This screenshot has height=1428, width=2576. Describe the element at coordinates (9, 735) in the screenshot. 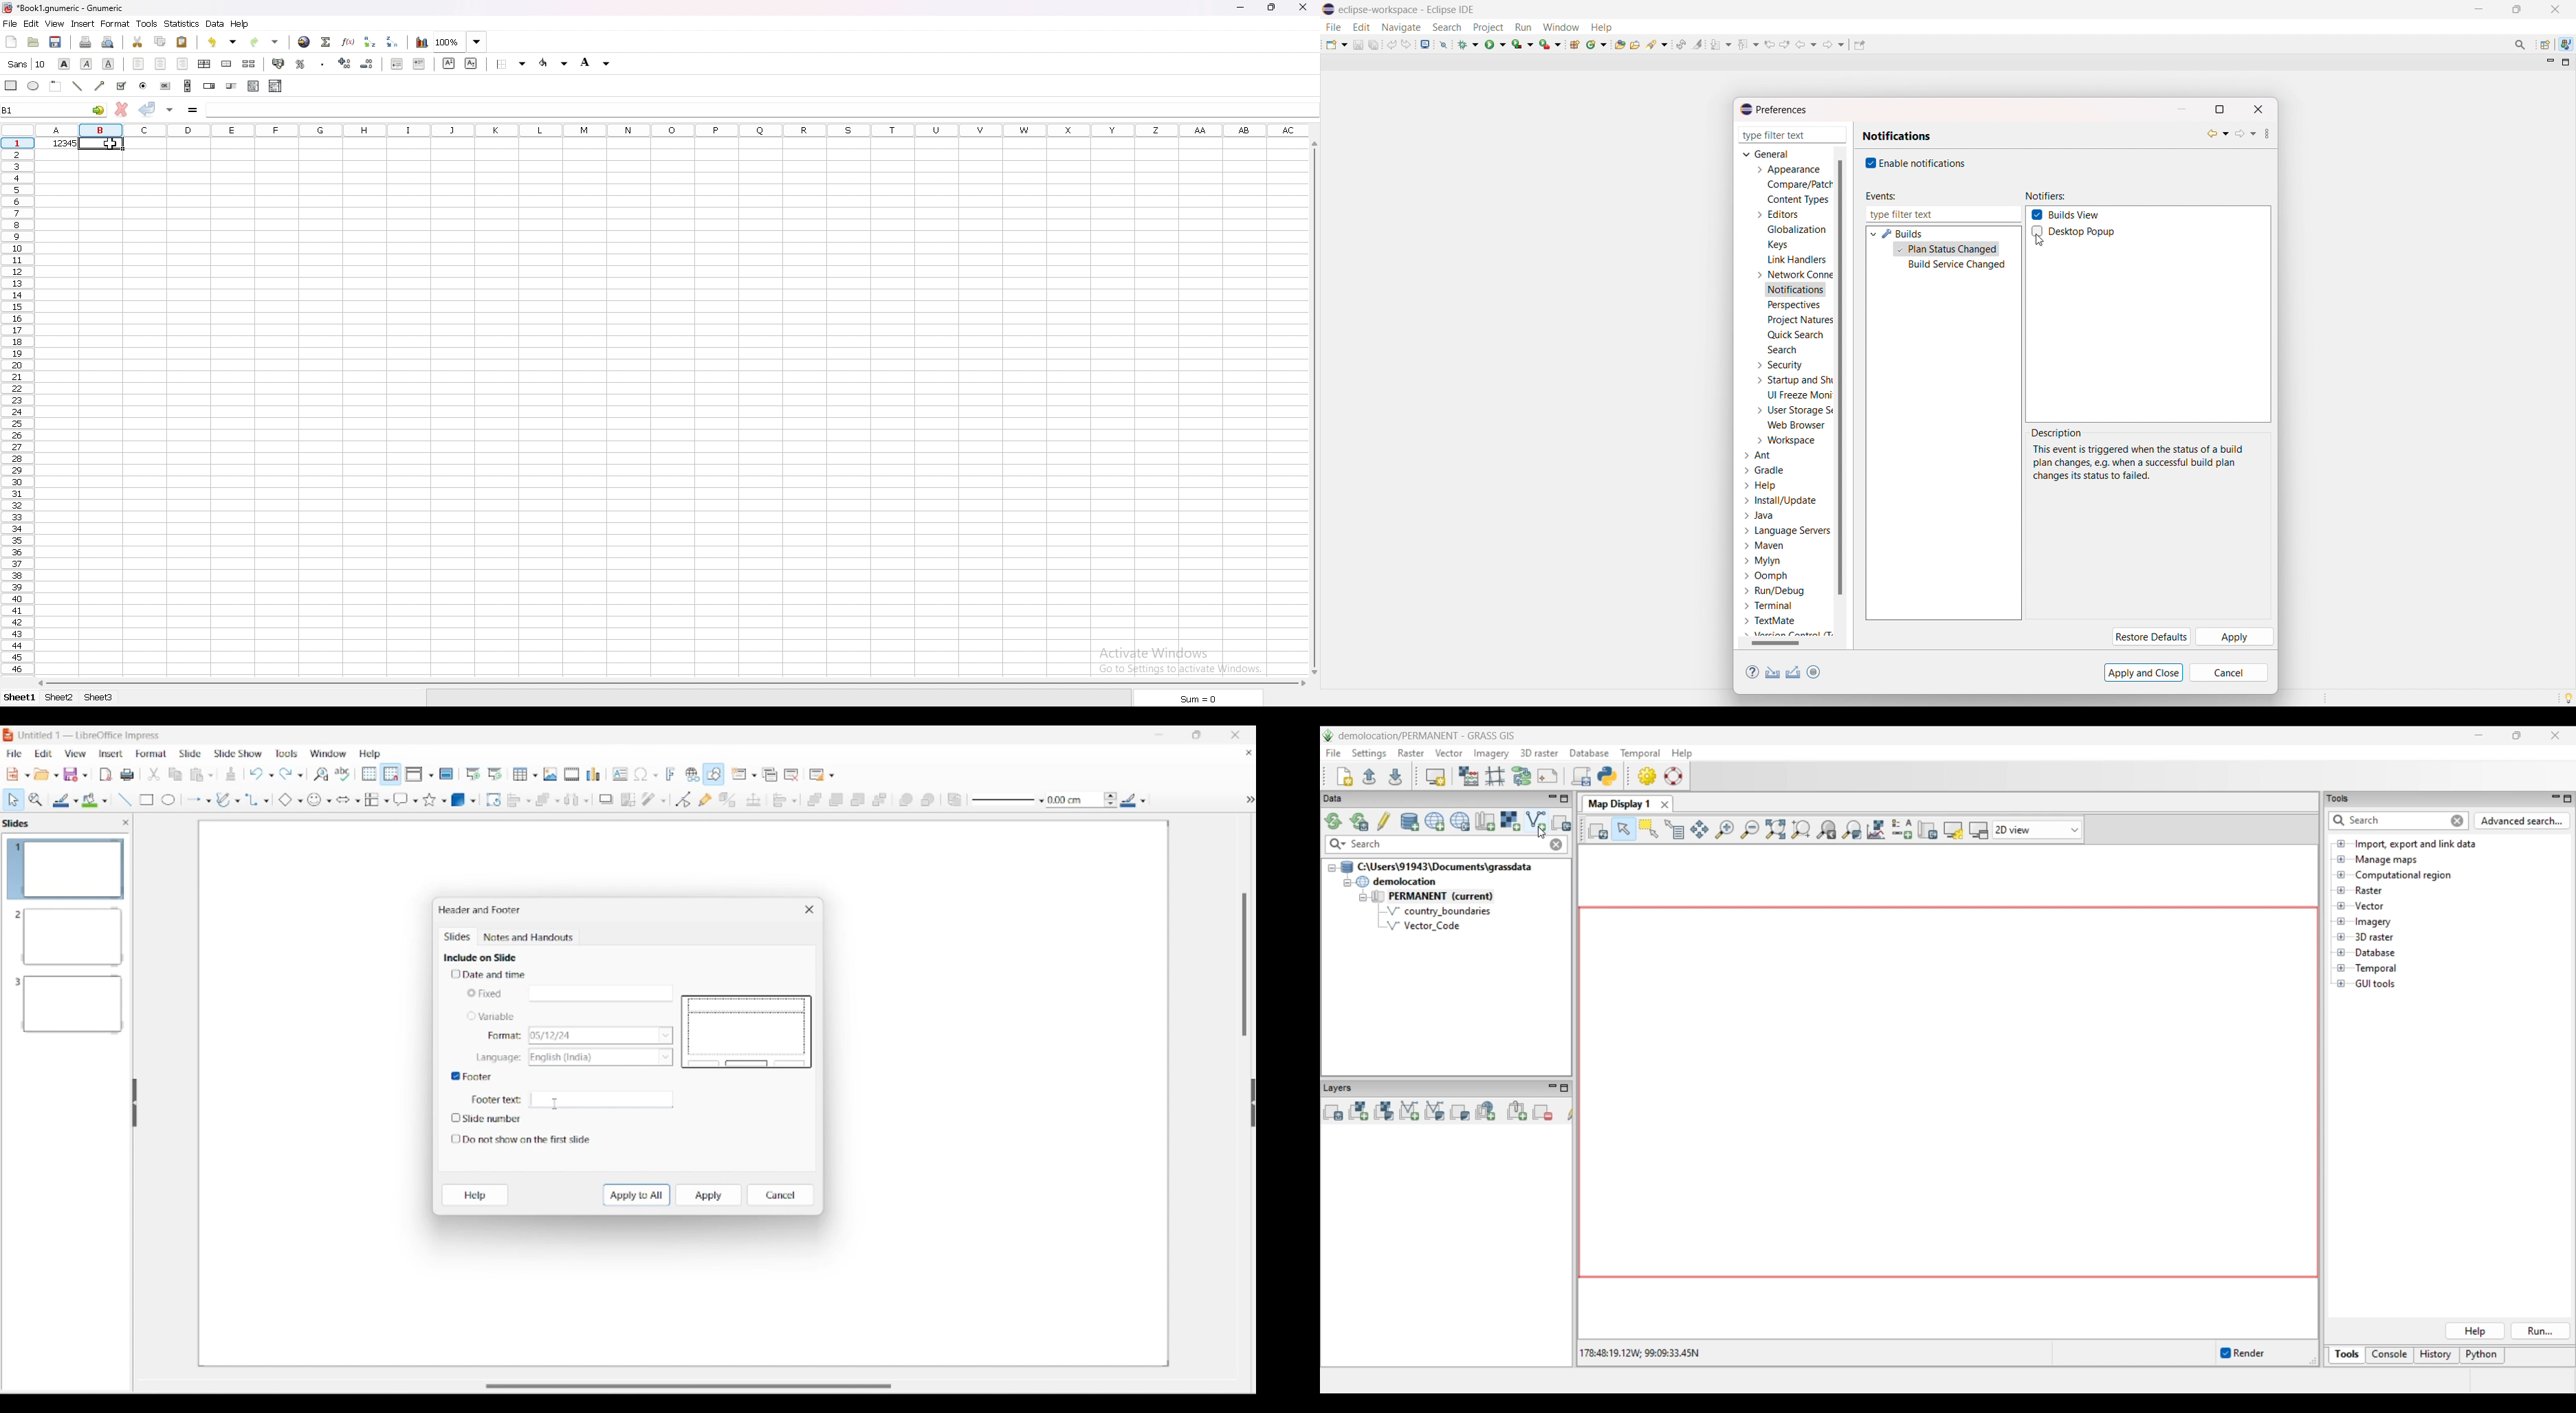

I see `Software logo` at that location.